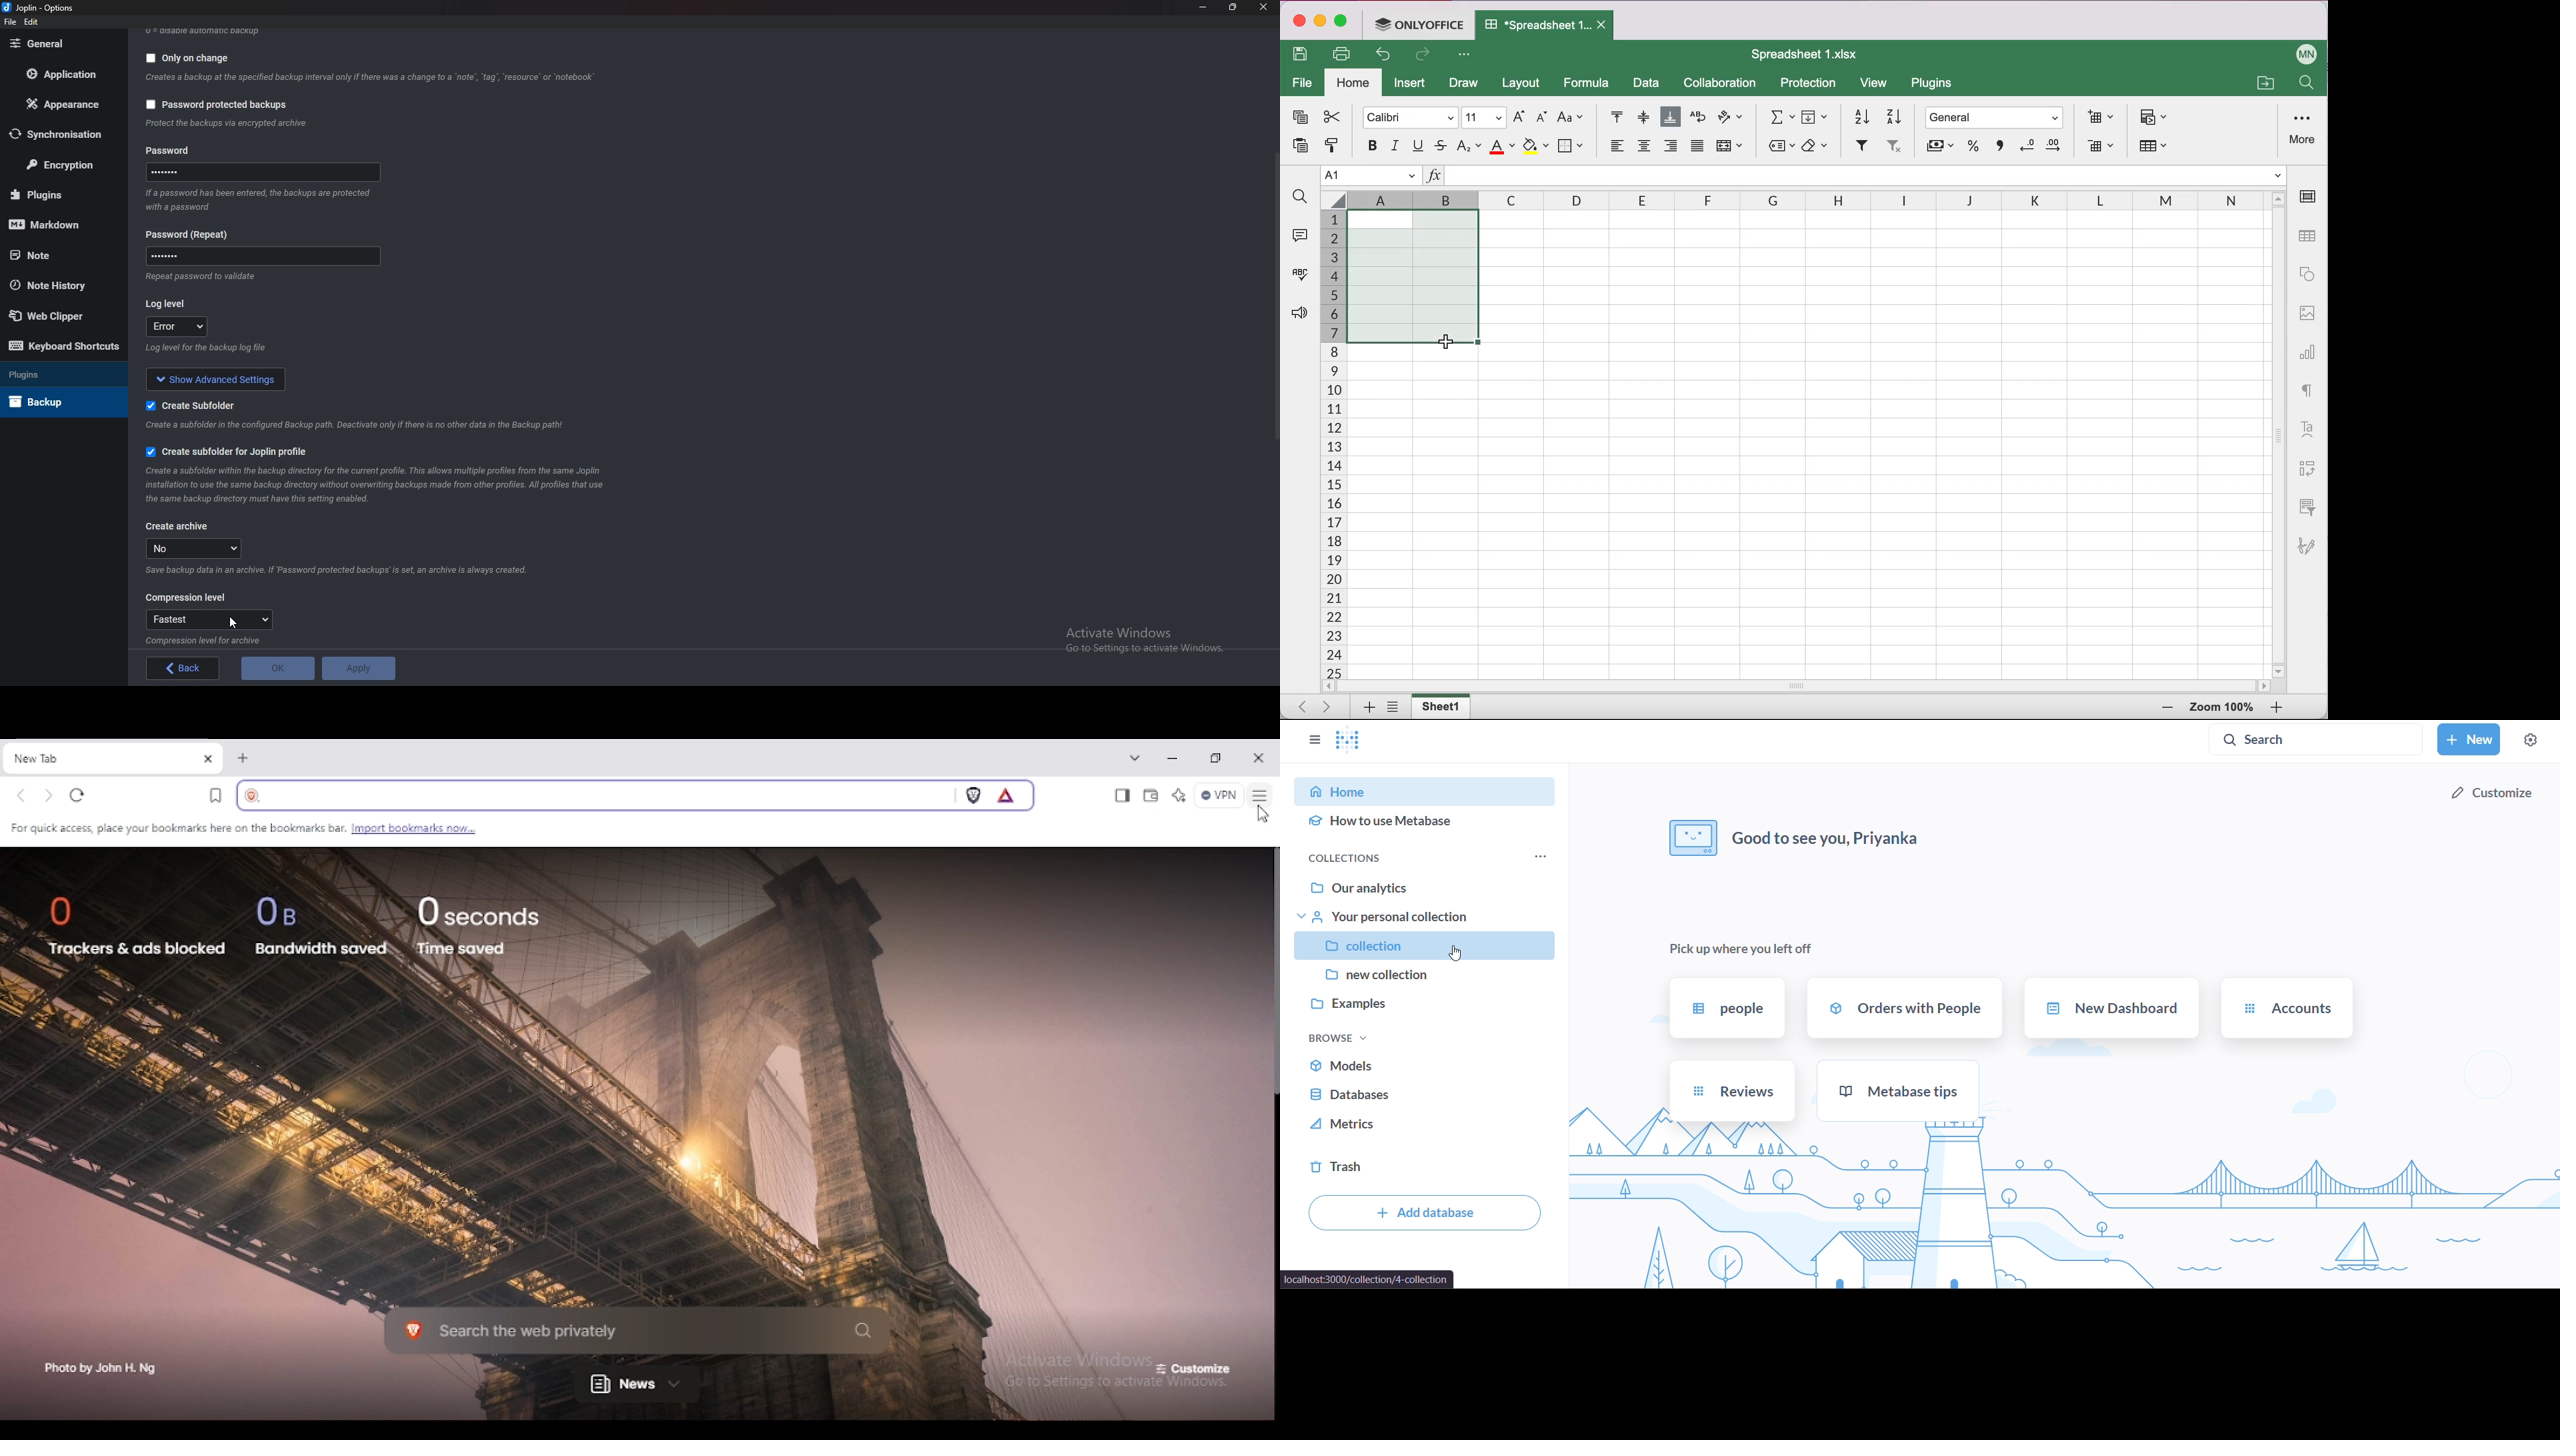 This screenshot has height=1456, width=2576. I want to click on Password, so click(260, 259).